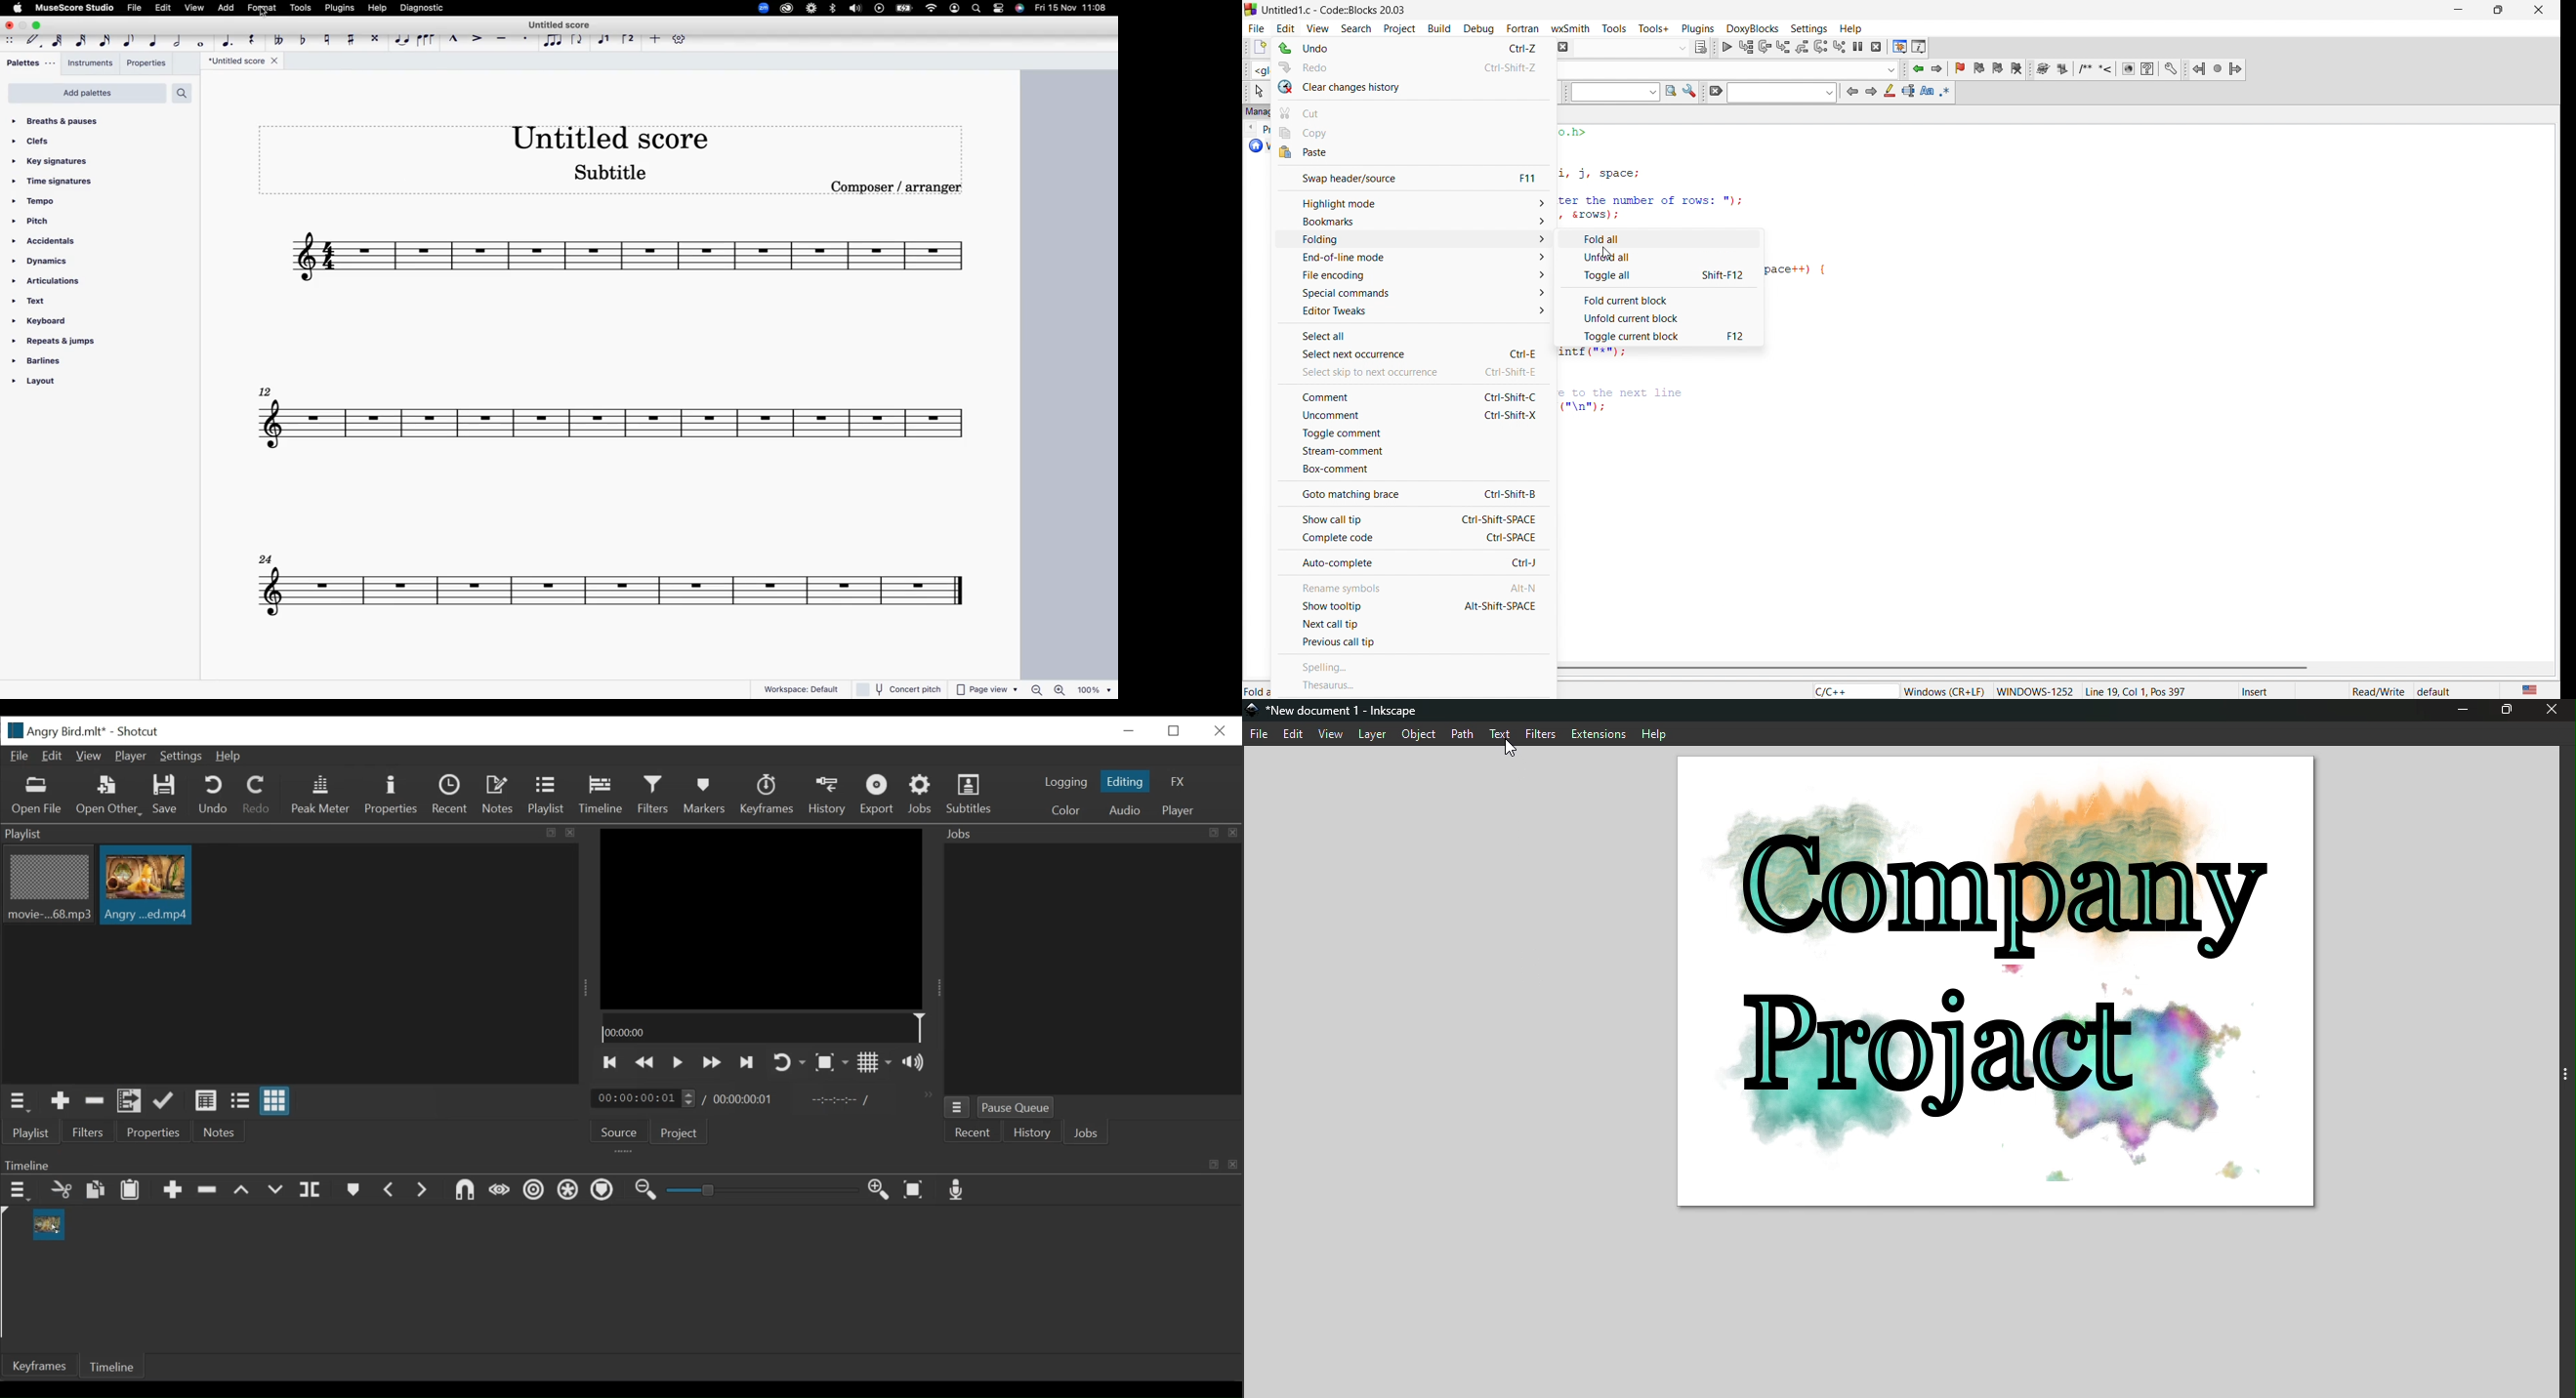  I want to click on toggle bookmark, so click(1963, 69).